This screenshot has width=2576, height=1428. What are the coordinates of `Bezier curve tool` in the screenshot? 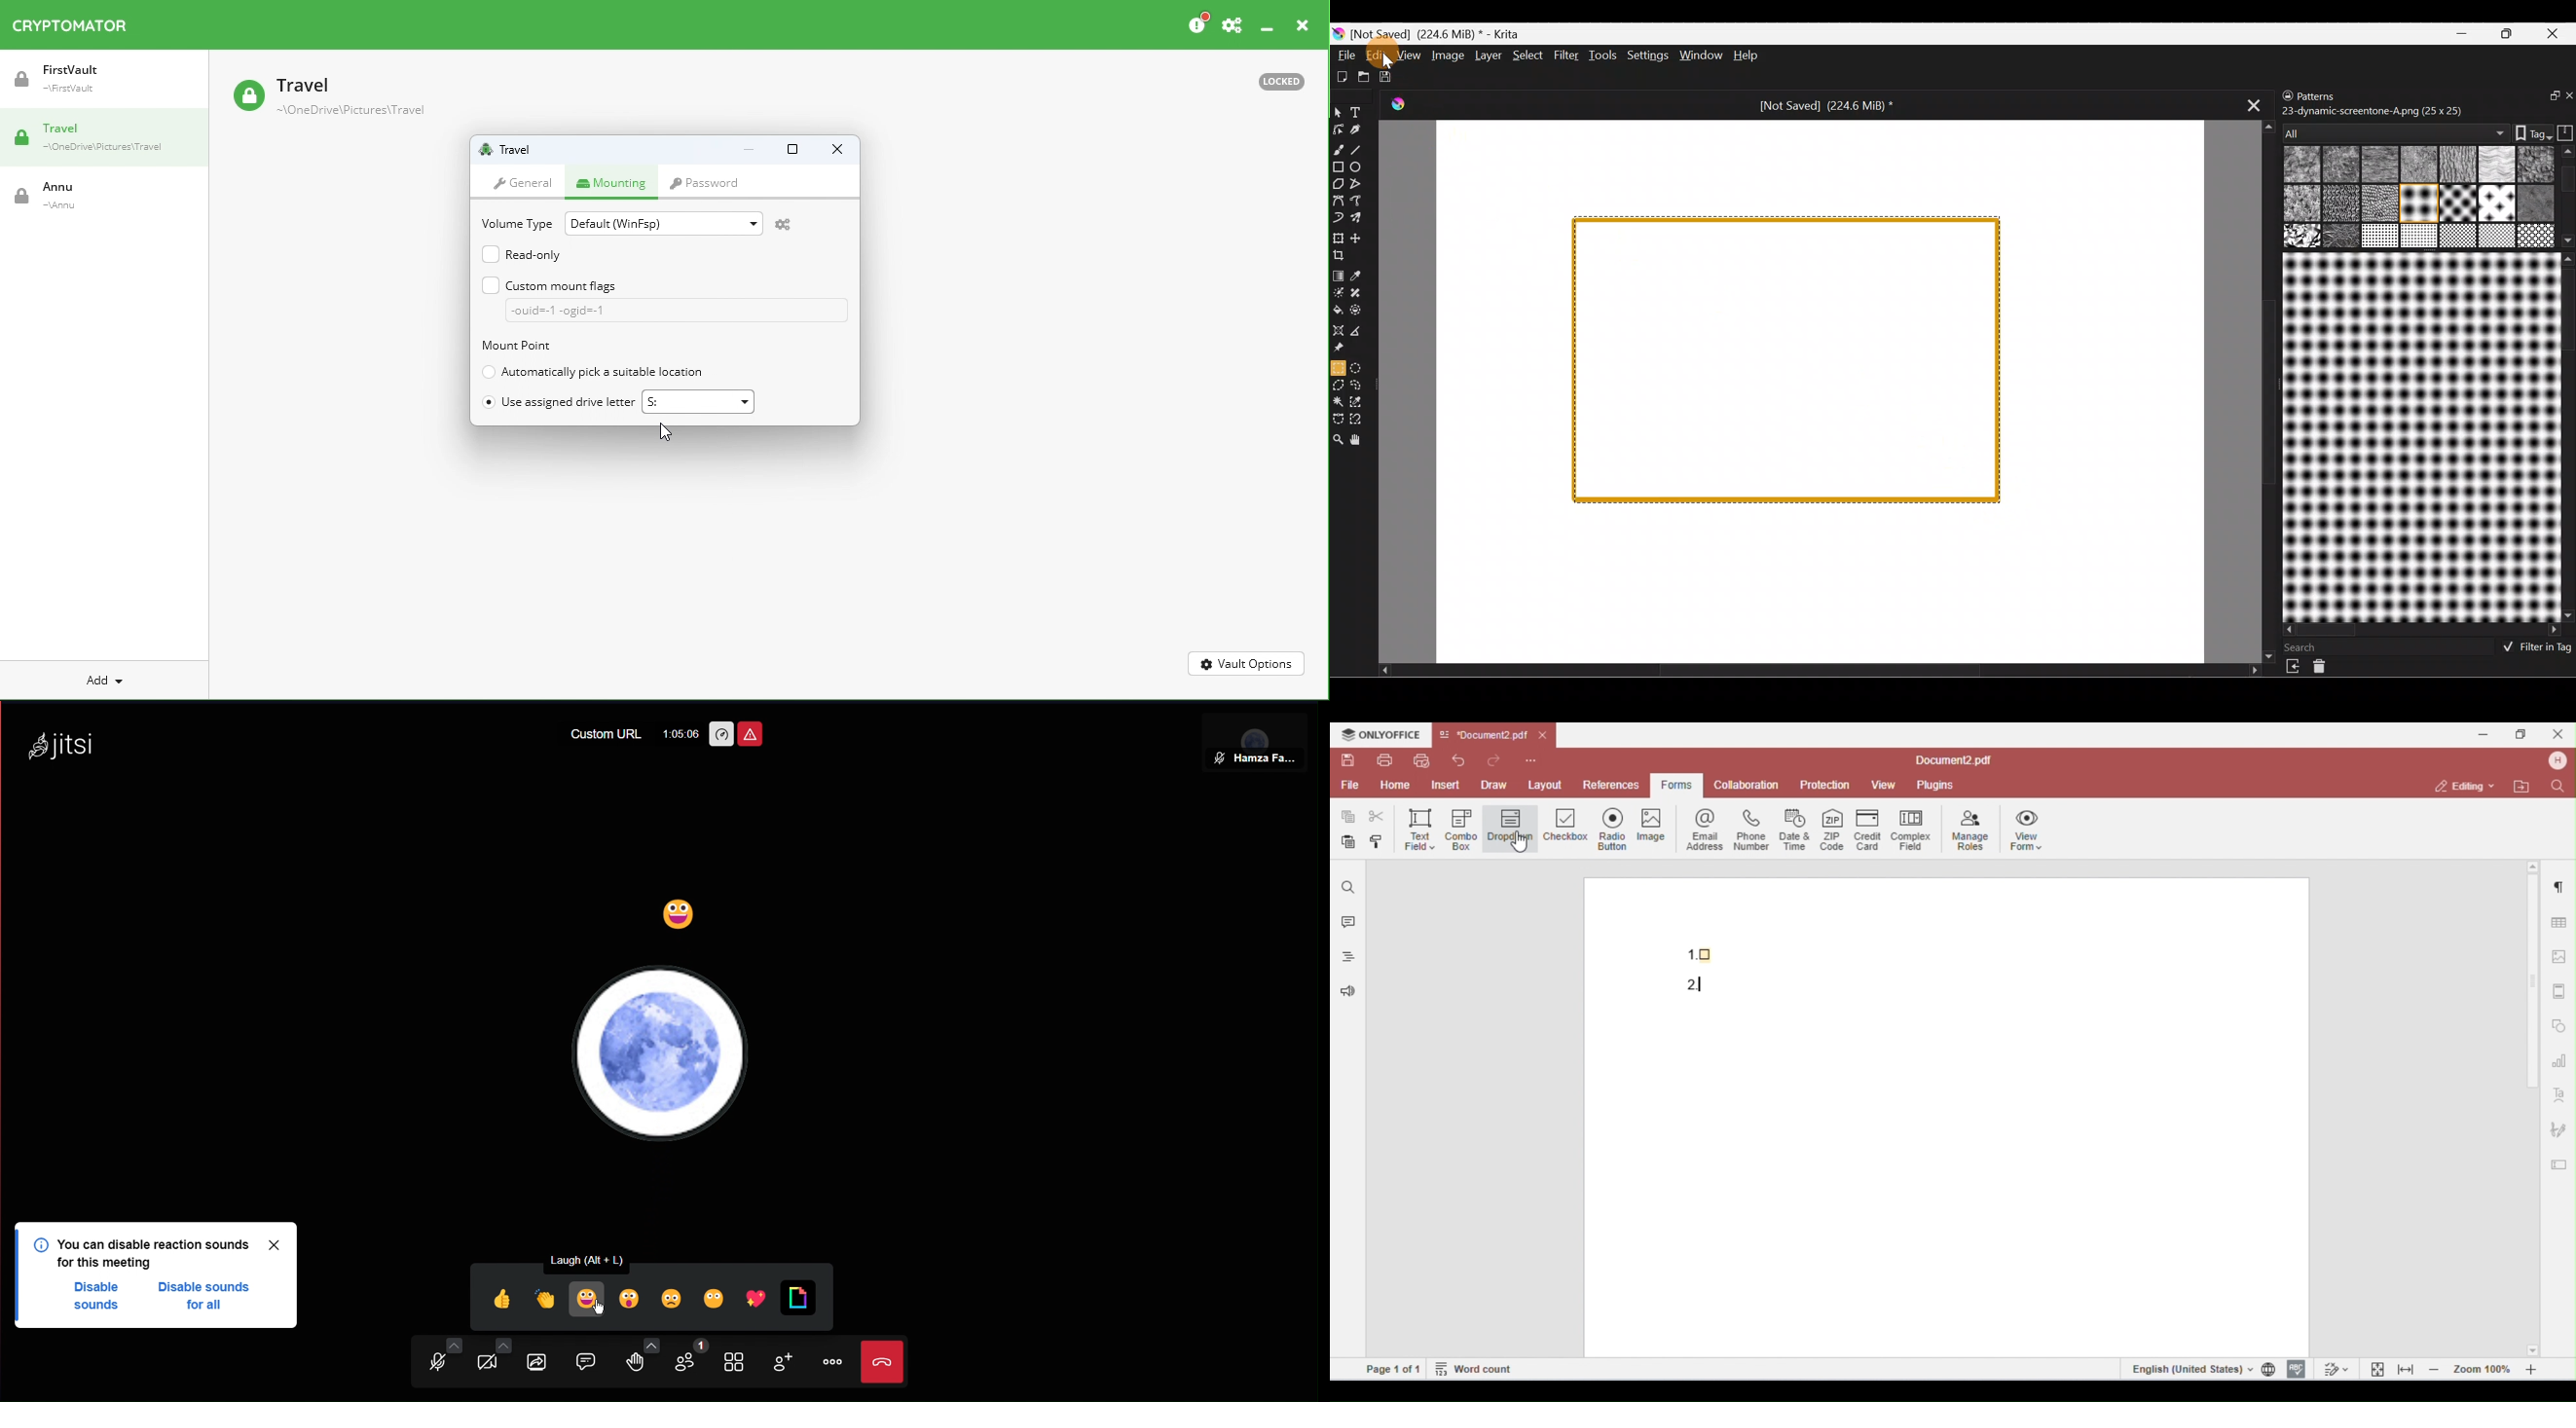 It's located at (1338, 202).